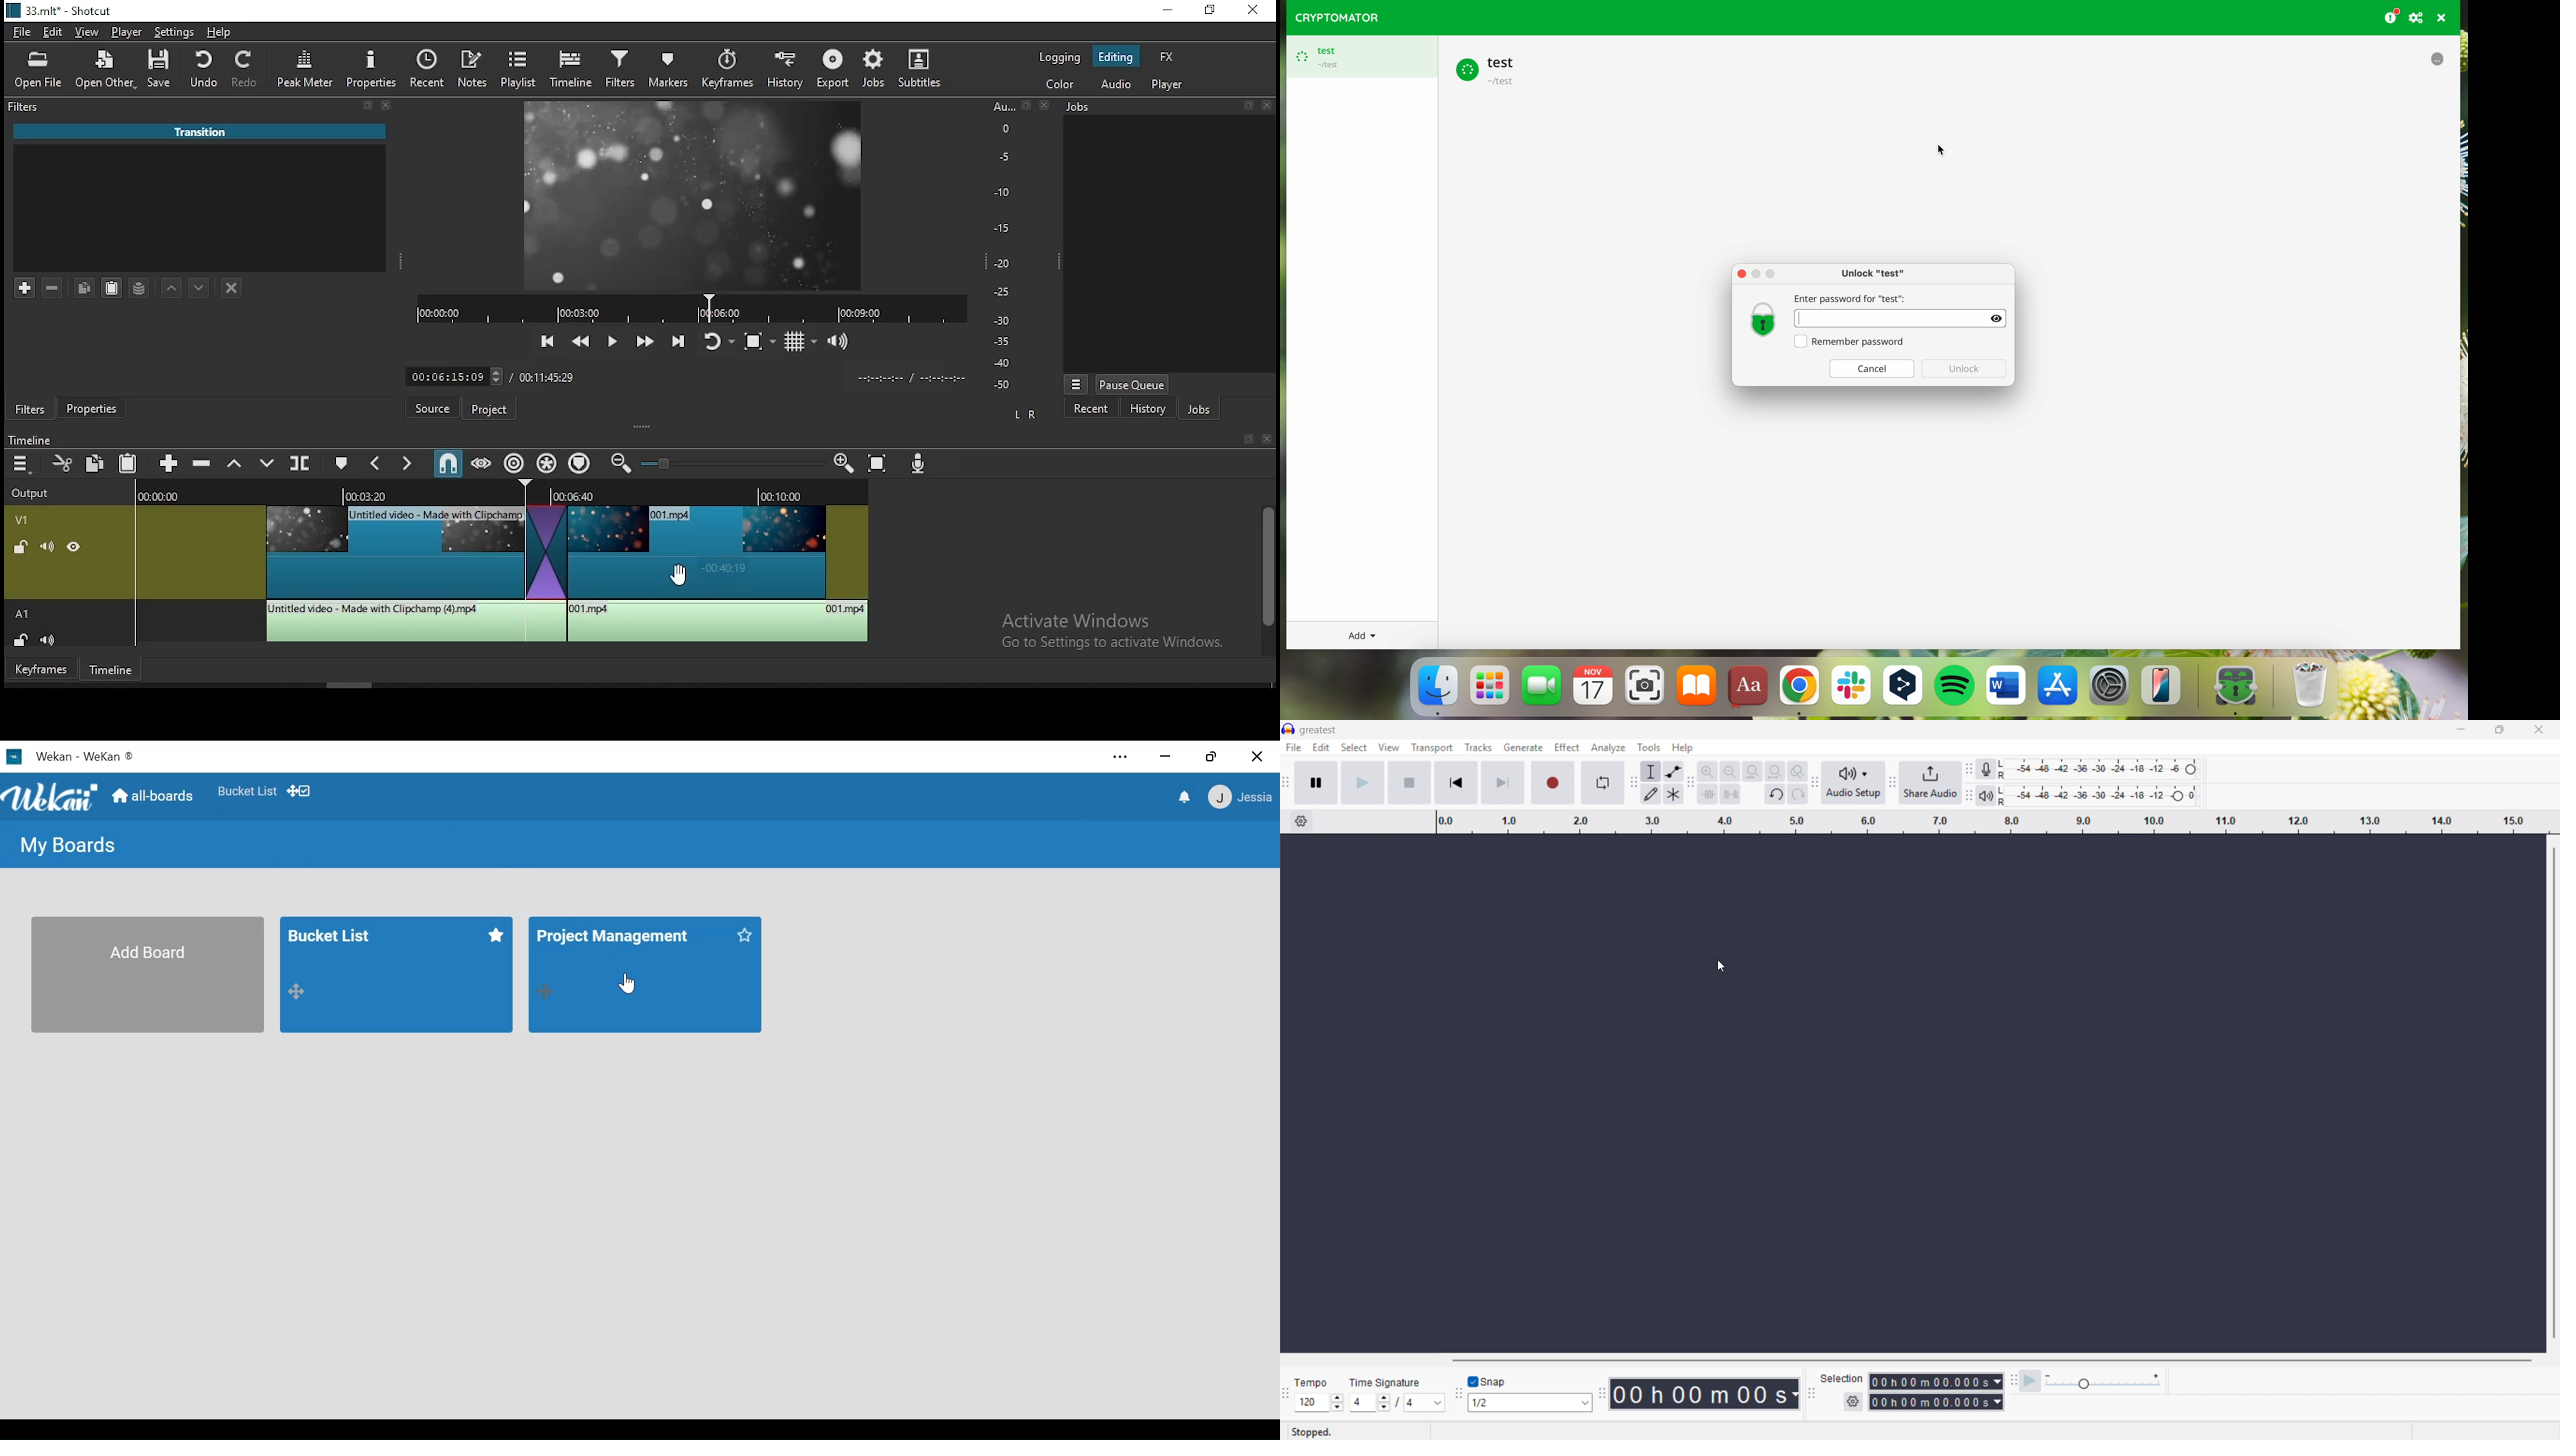 The width and height of the screenshot is (2576, 1456). Describe the element at coordinates (220, 32) in the screenshot. I see `help` at that location.